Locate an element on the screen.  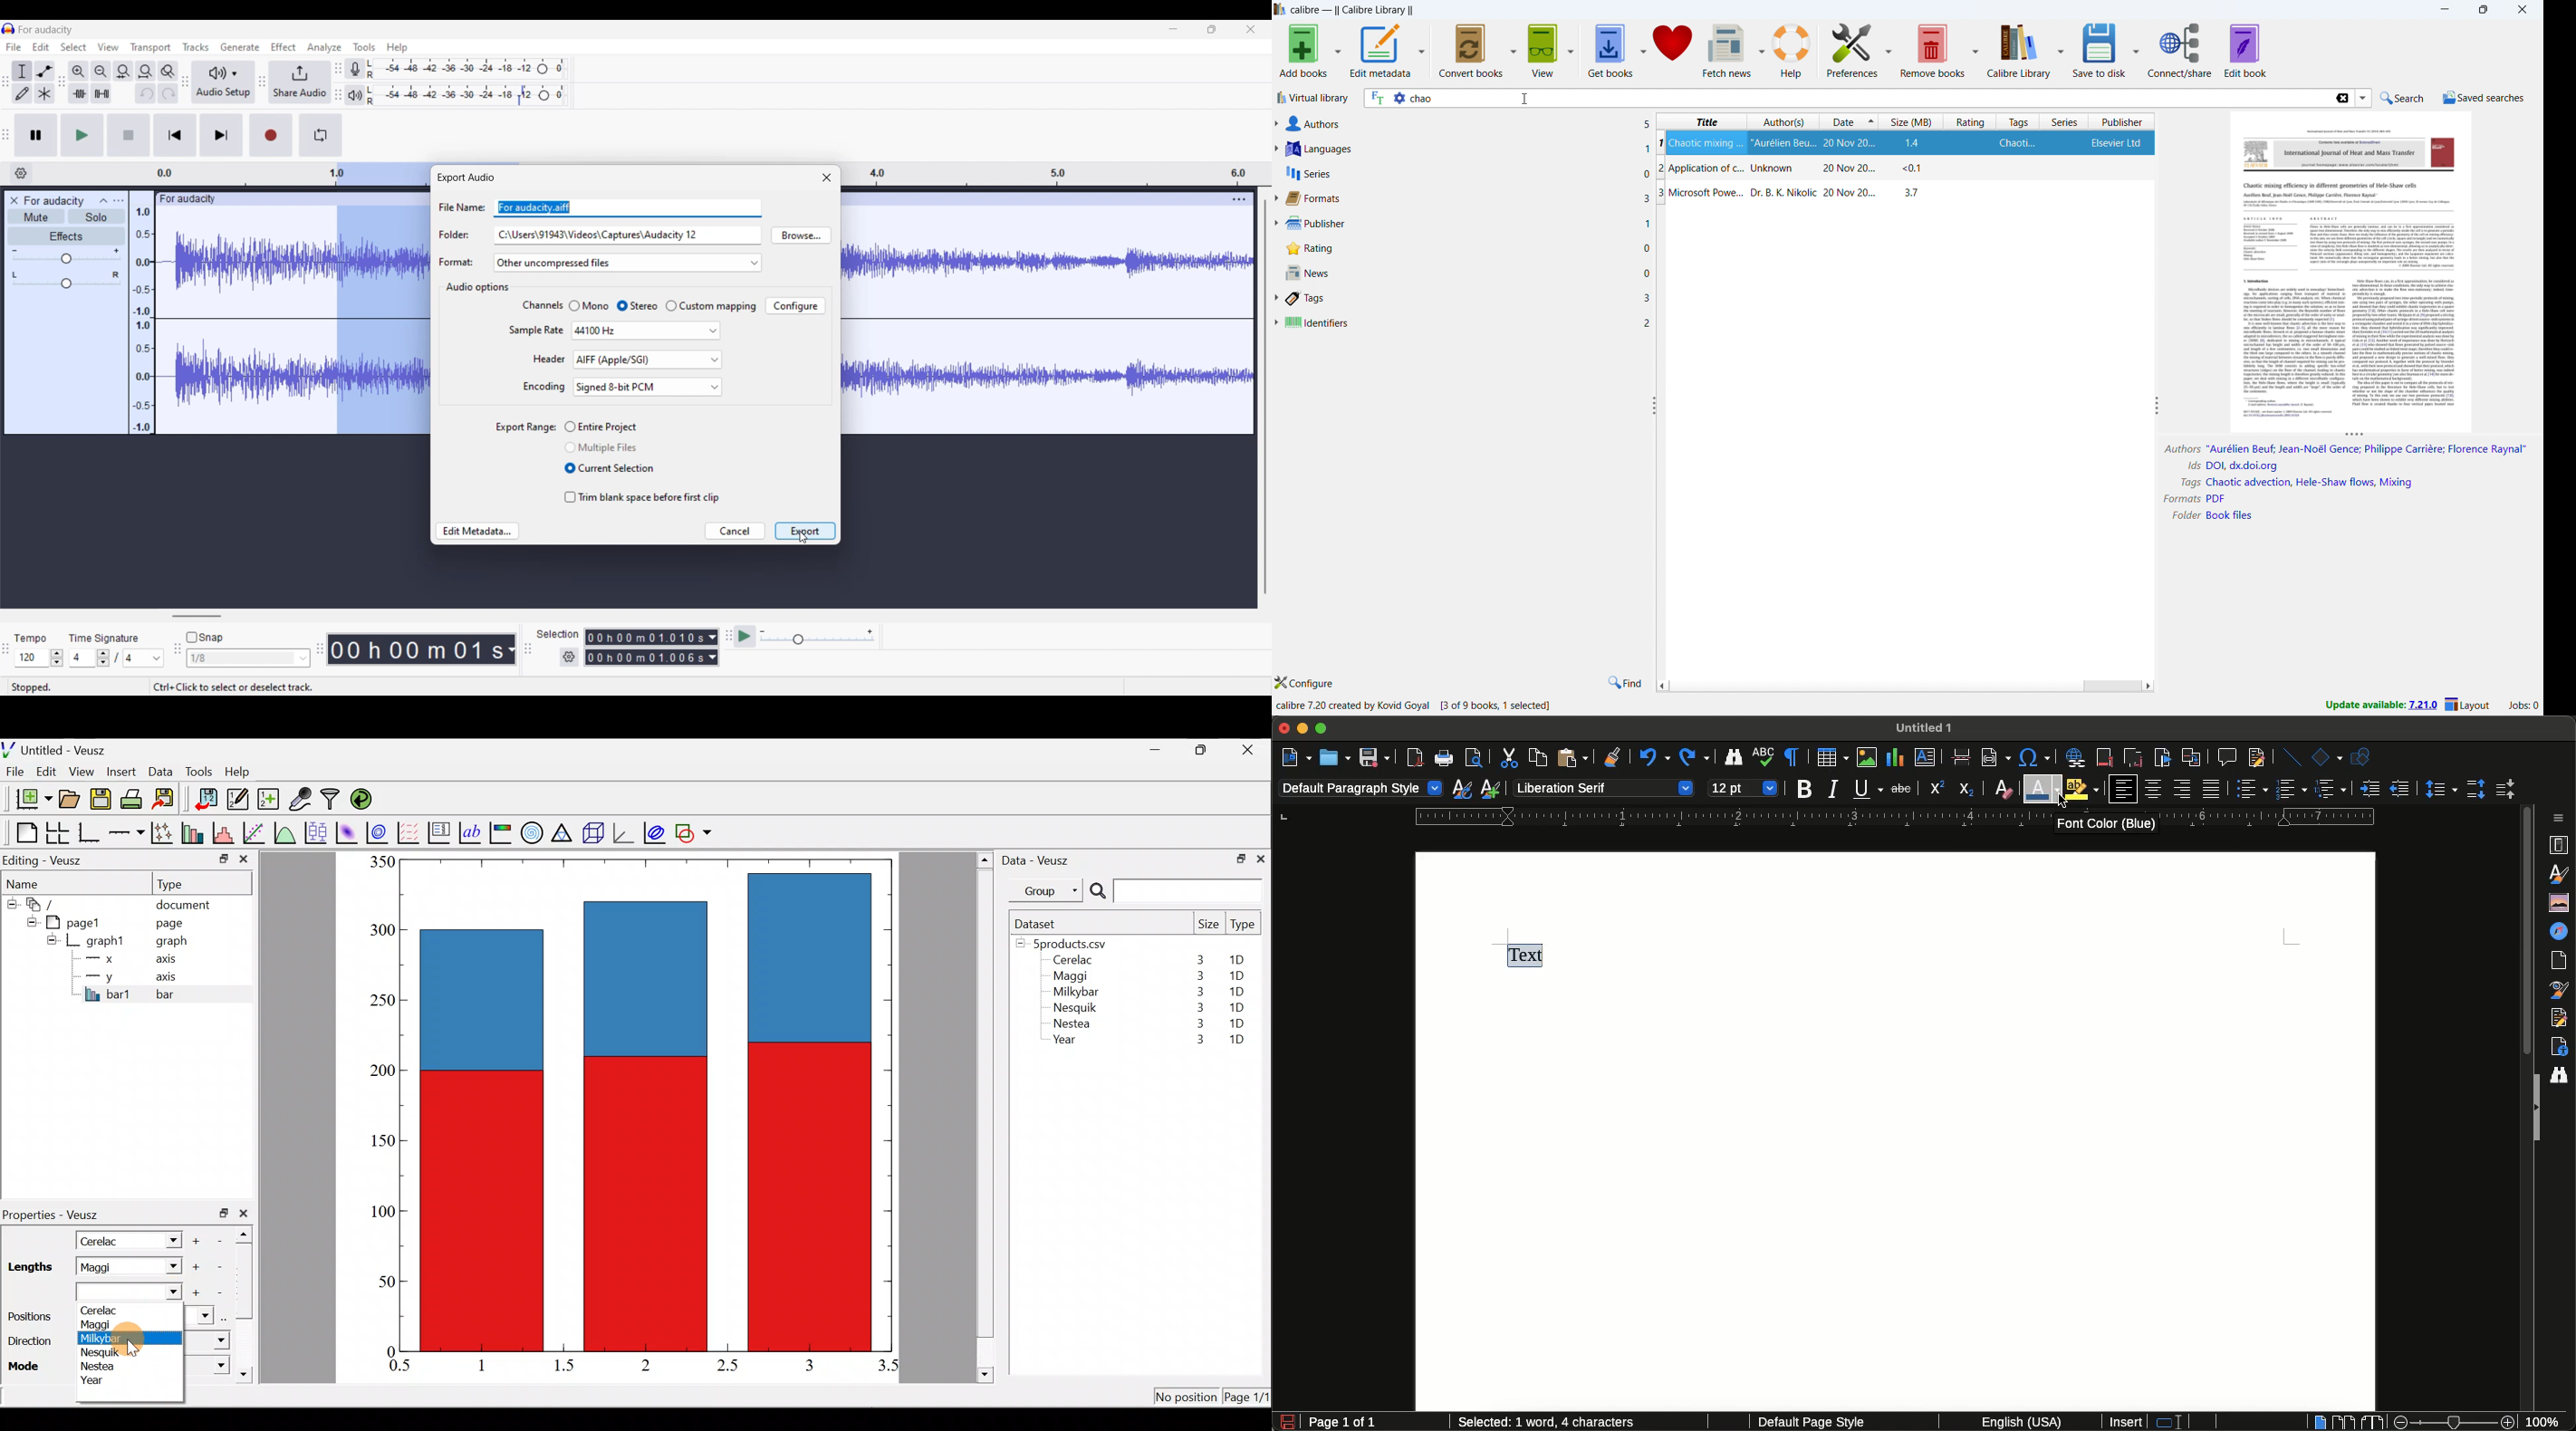
Software logo is located at coordinates (9, 28).